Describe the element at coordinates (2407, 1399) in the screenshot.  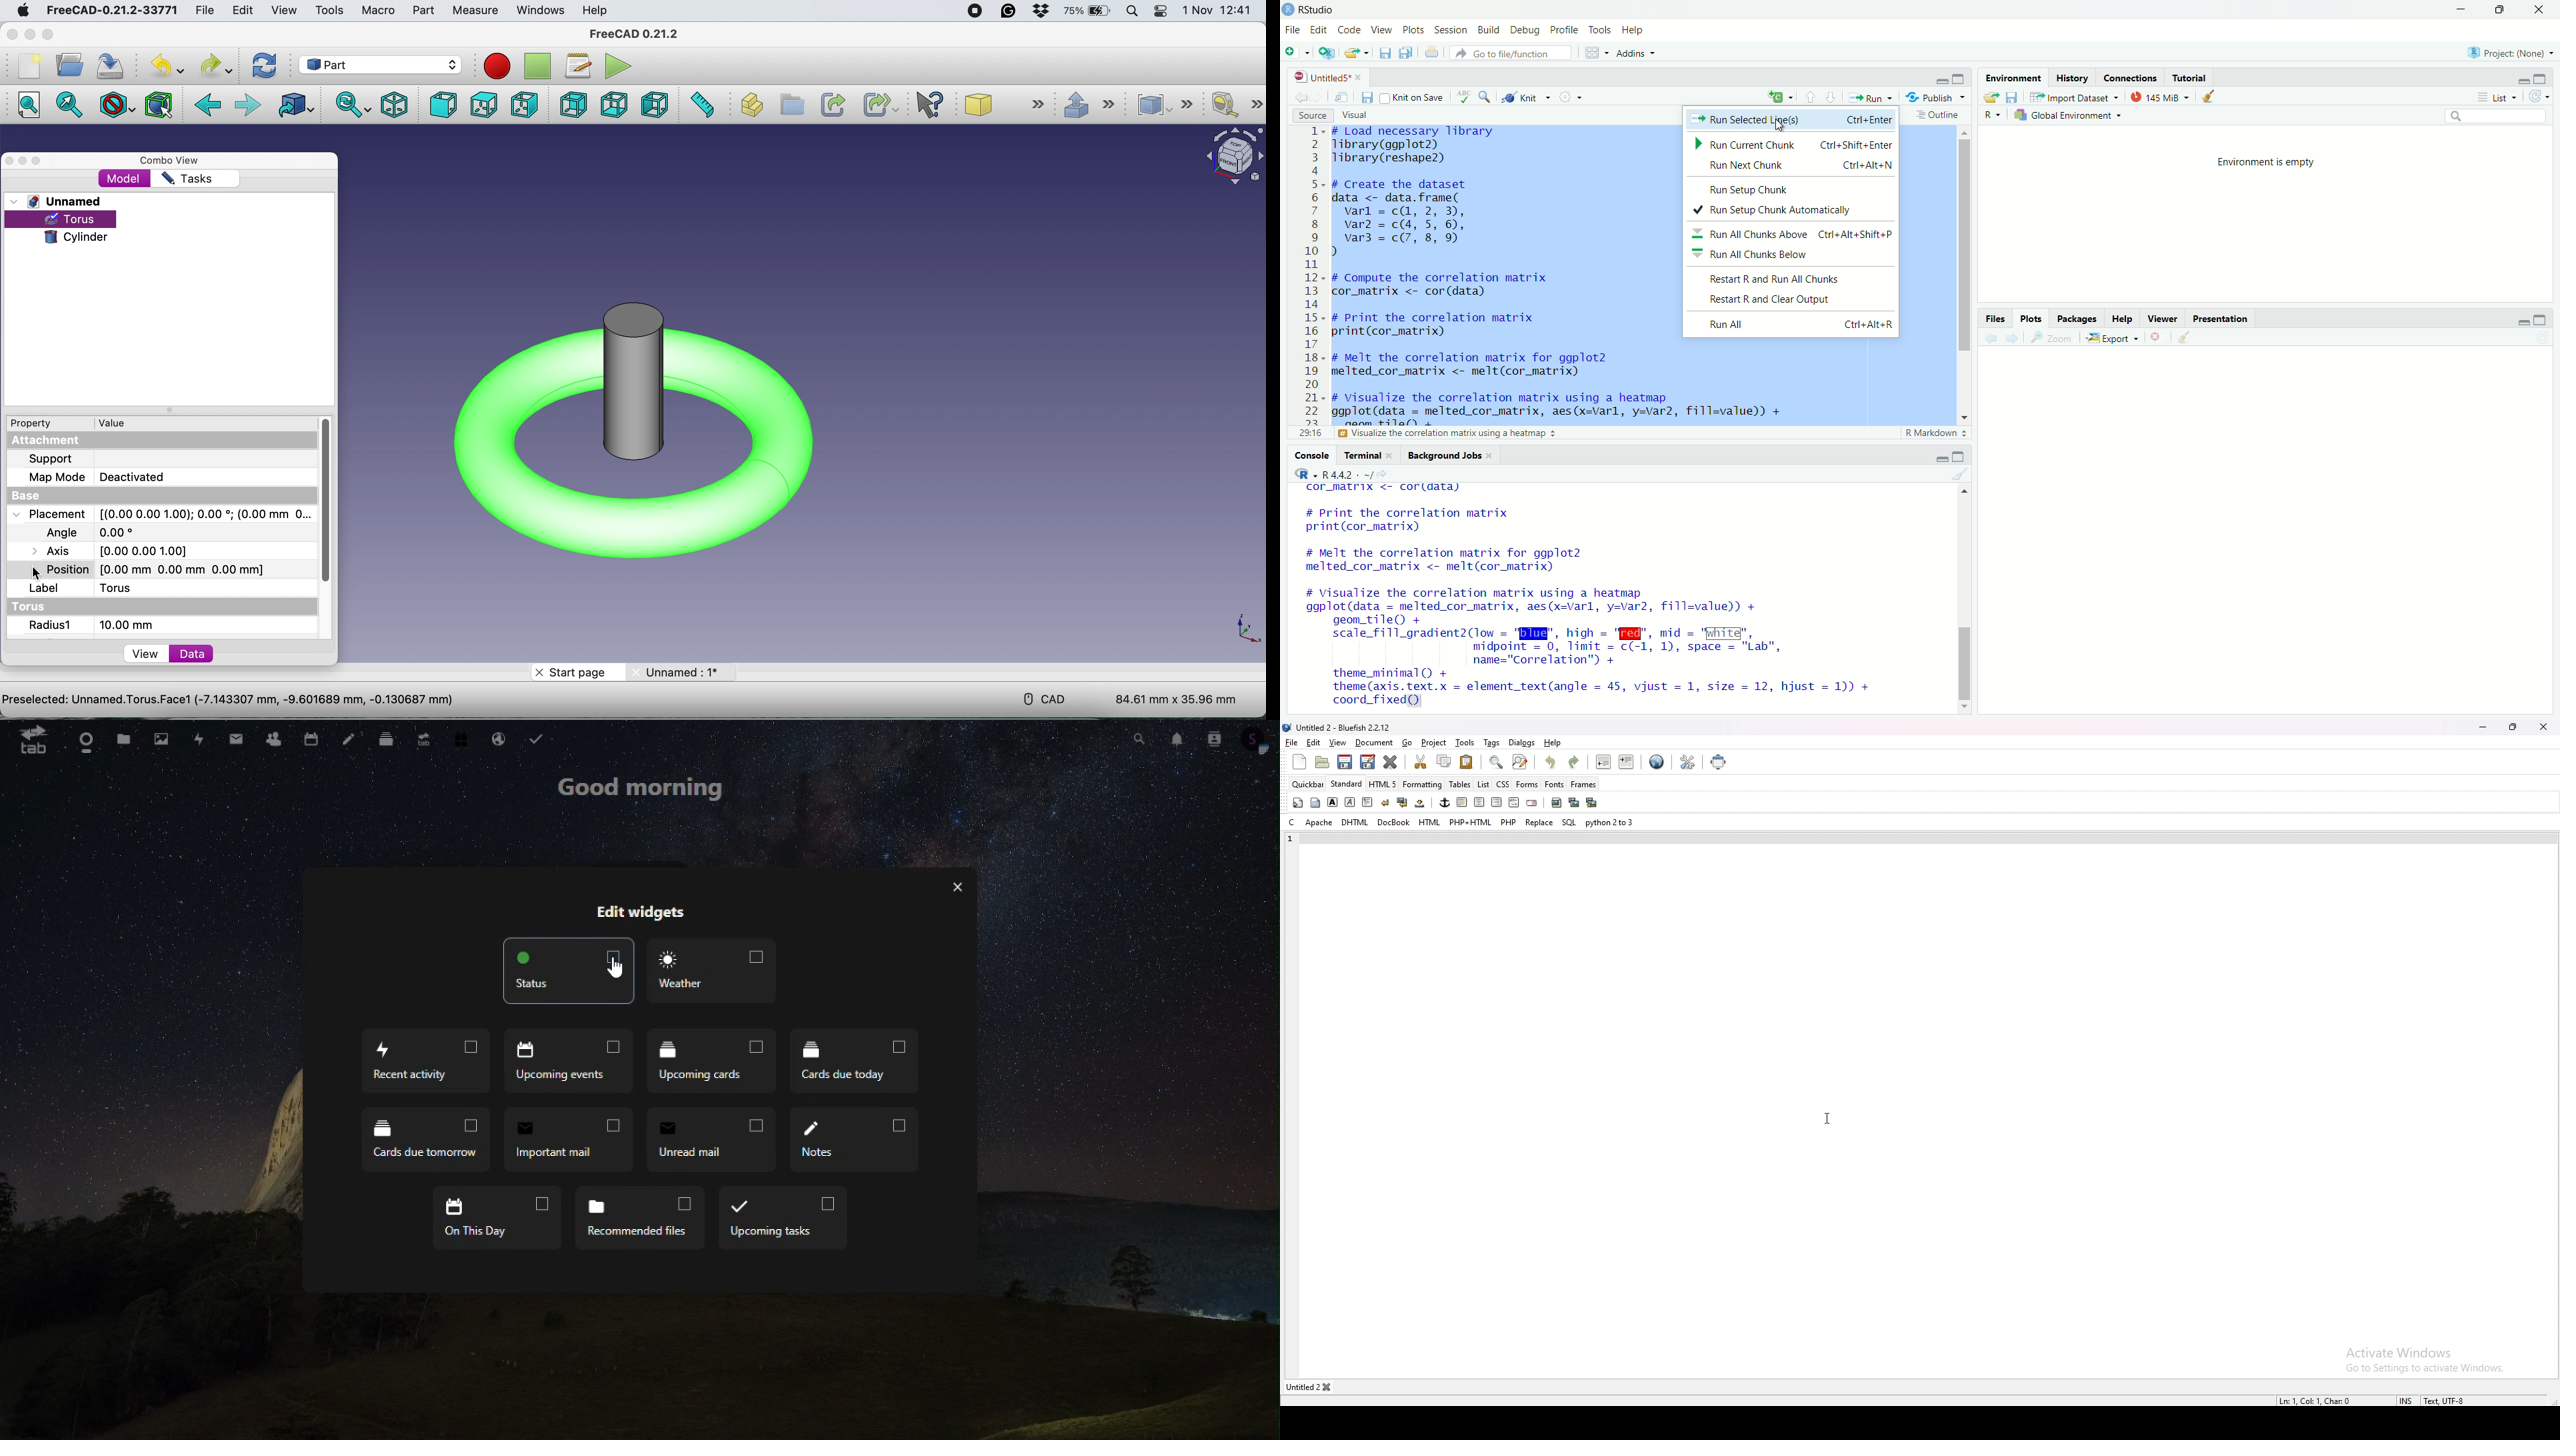
I see `cursor mode` at that location.